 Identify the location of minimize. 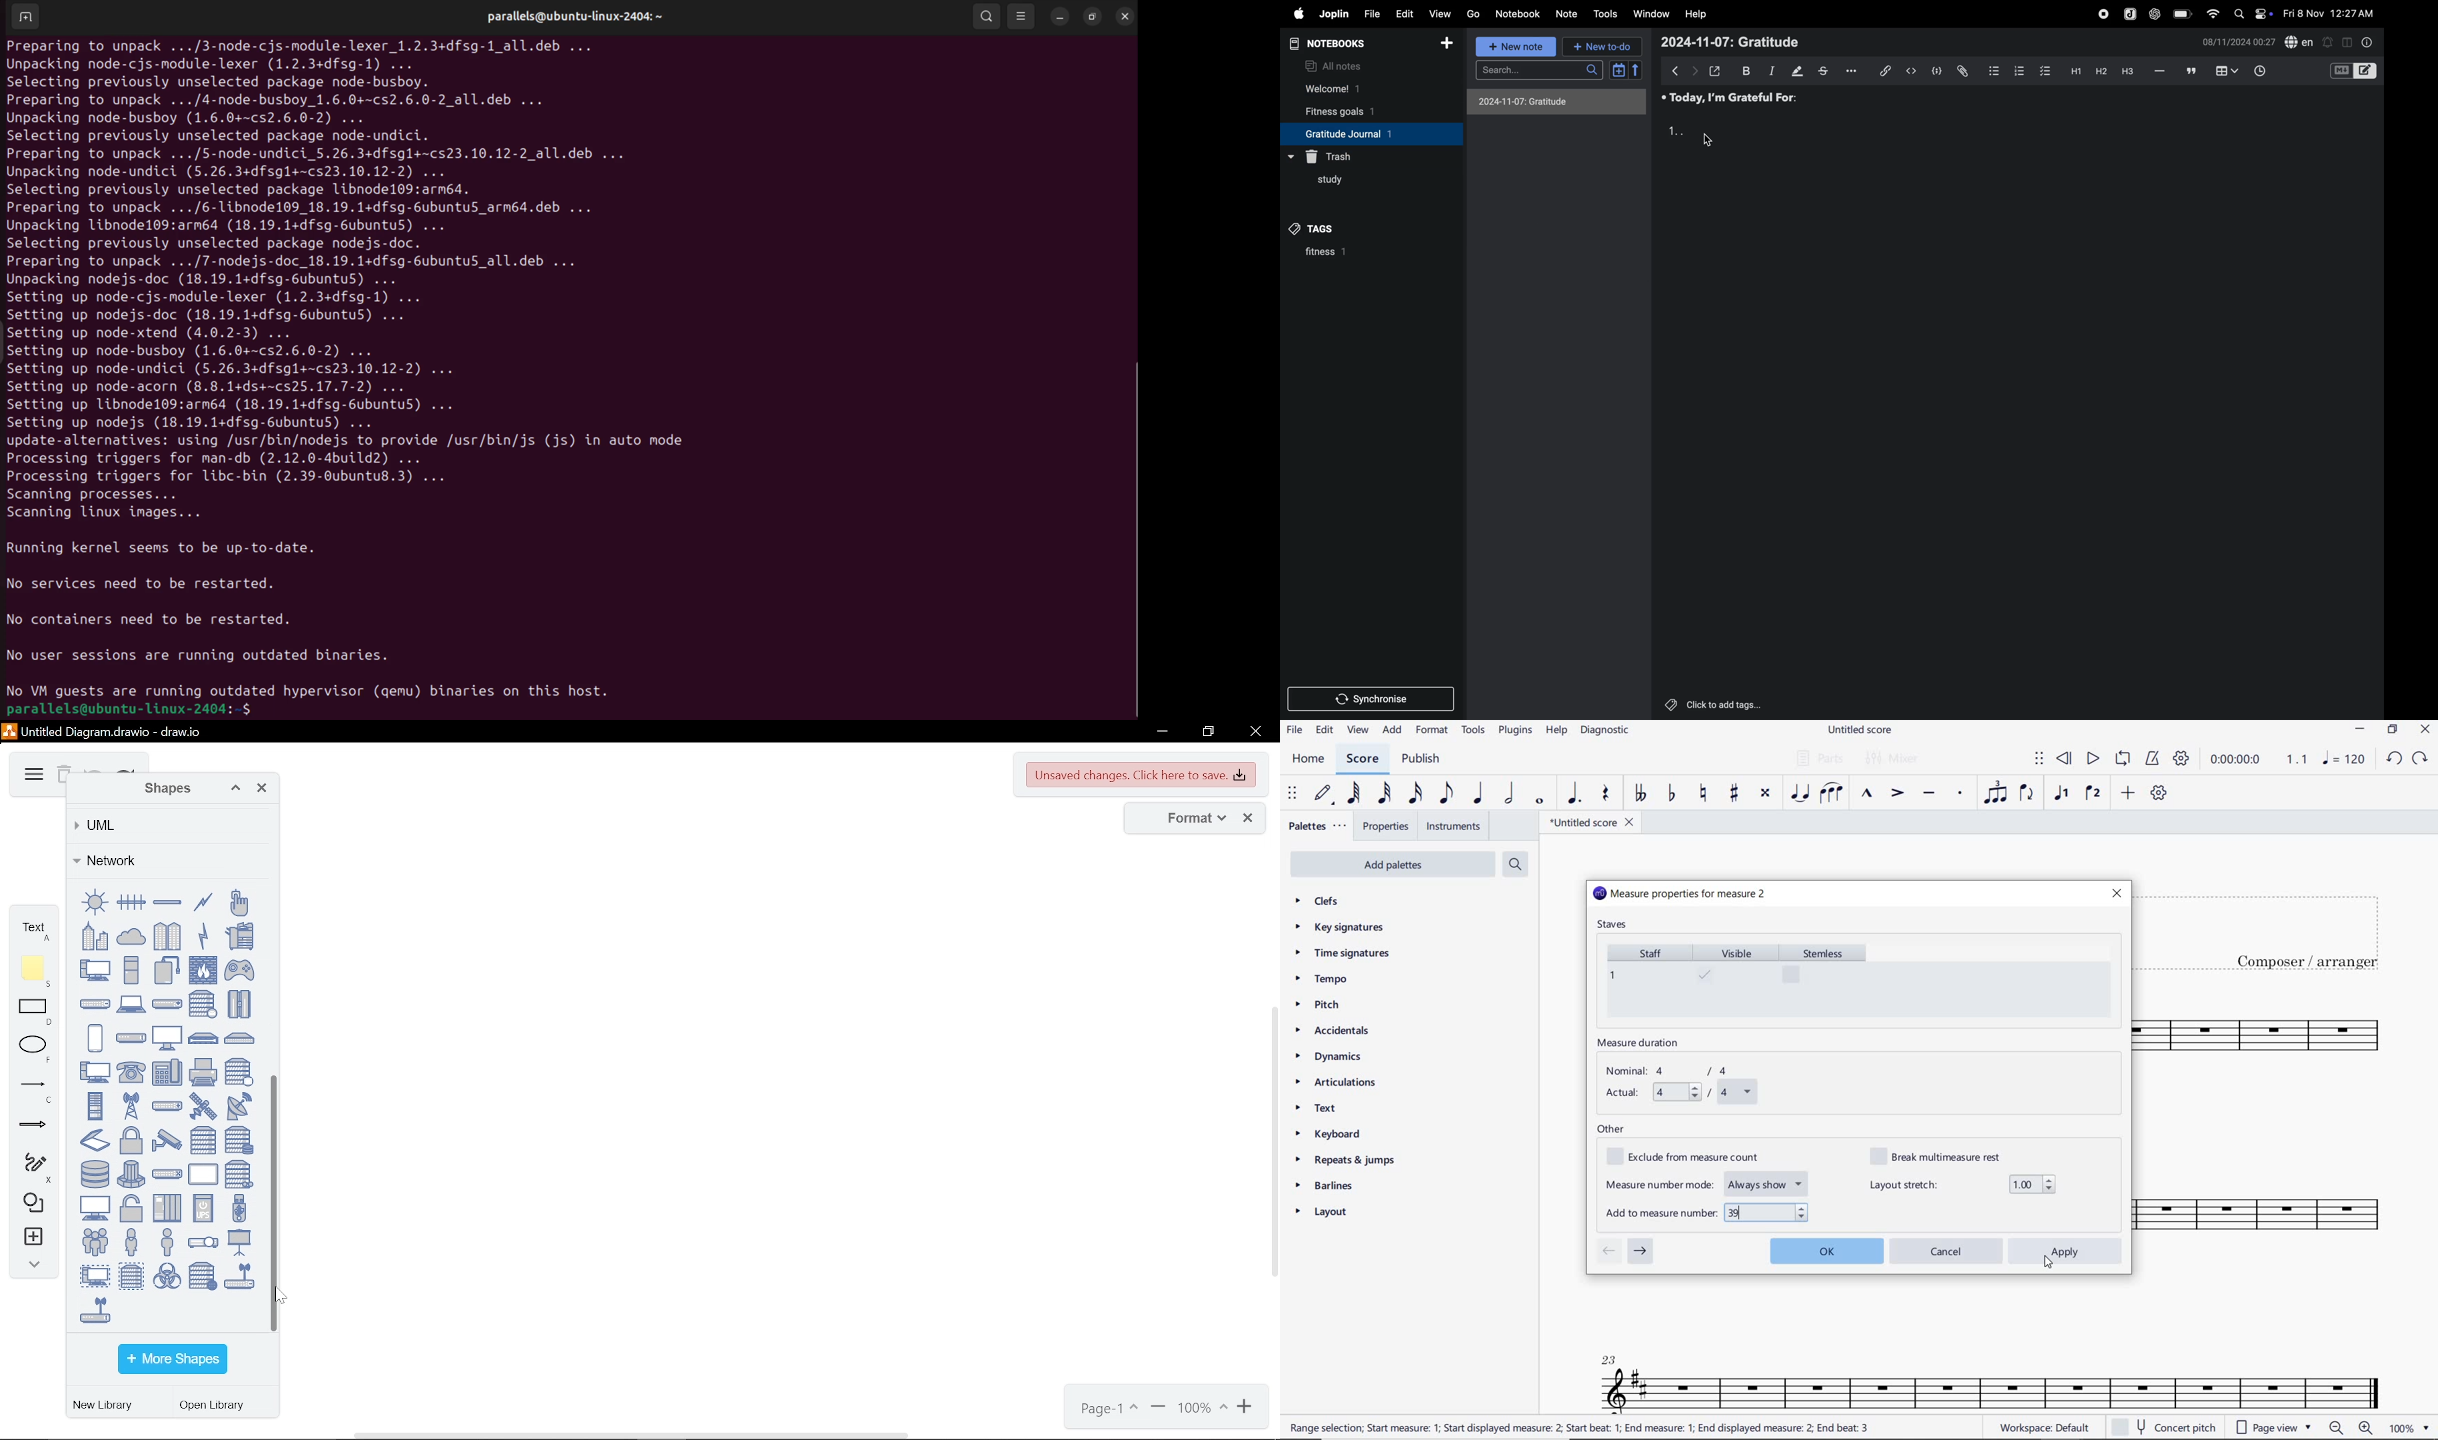
(1160, 732).